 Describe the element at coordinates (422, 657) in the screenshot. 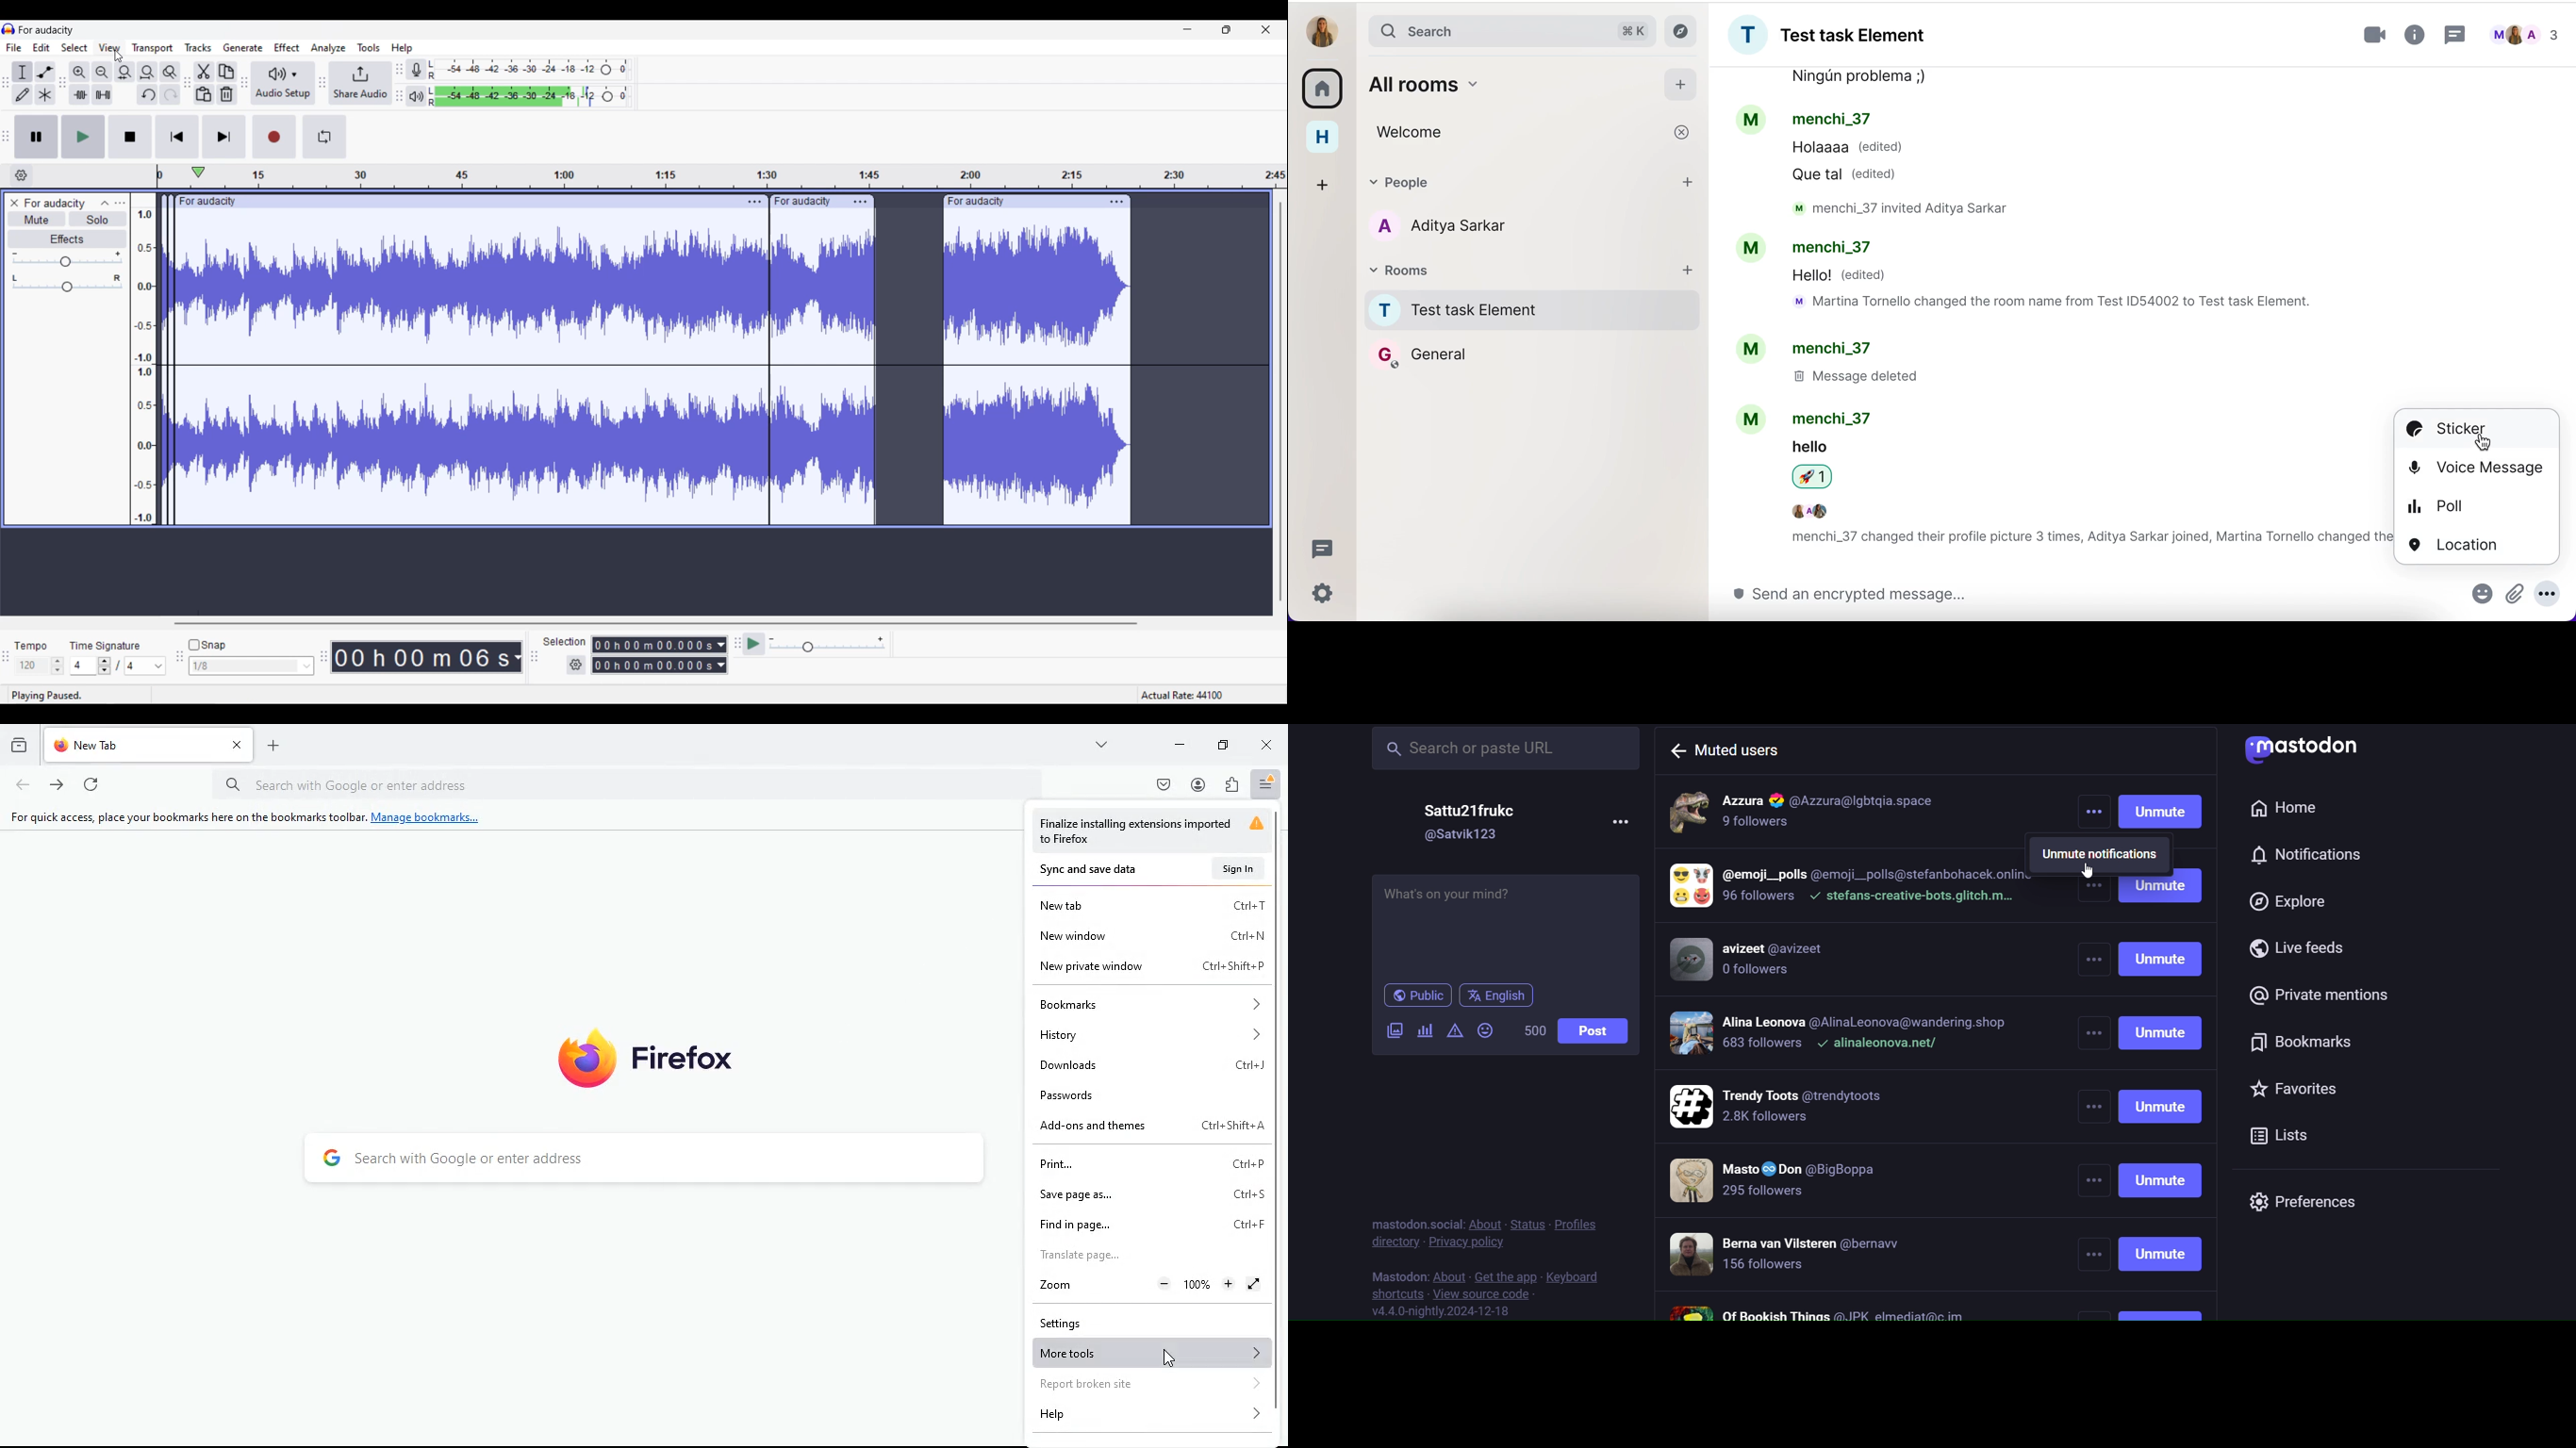

I see `Current track duration` at that location.